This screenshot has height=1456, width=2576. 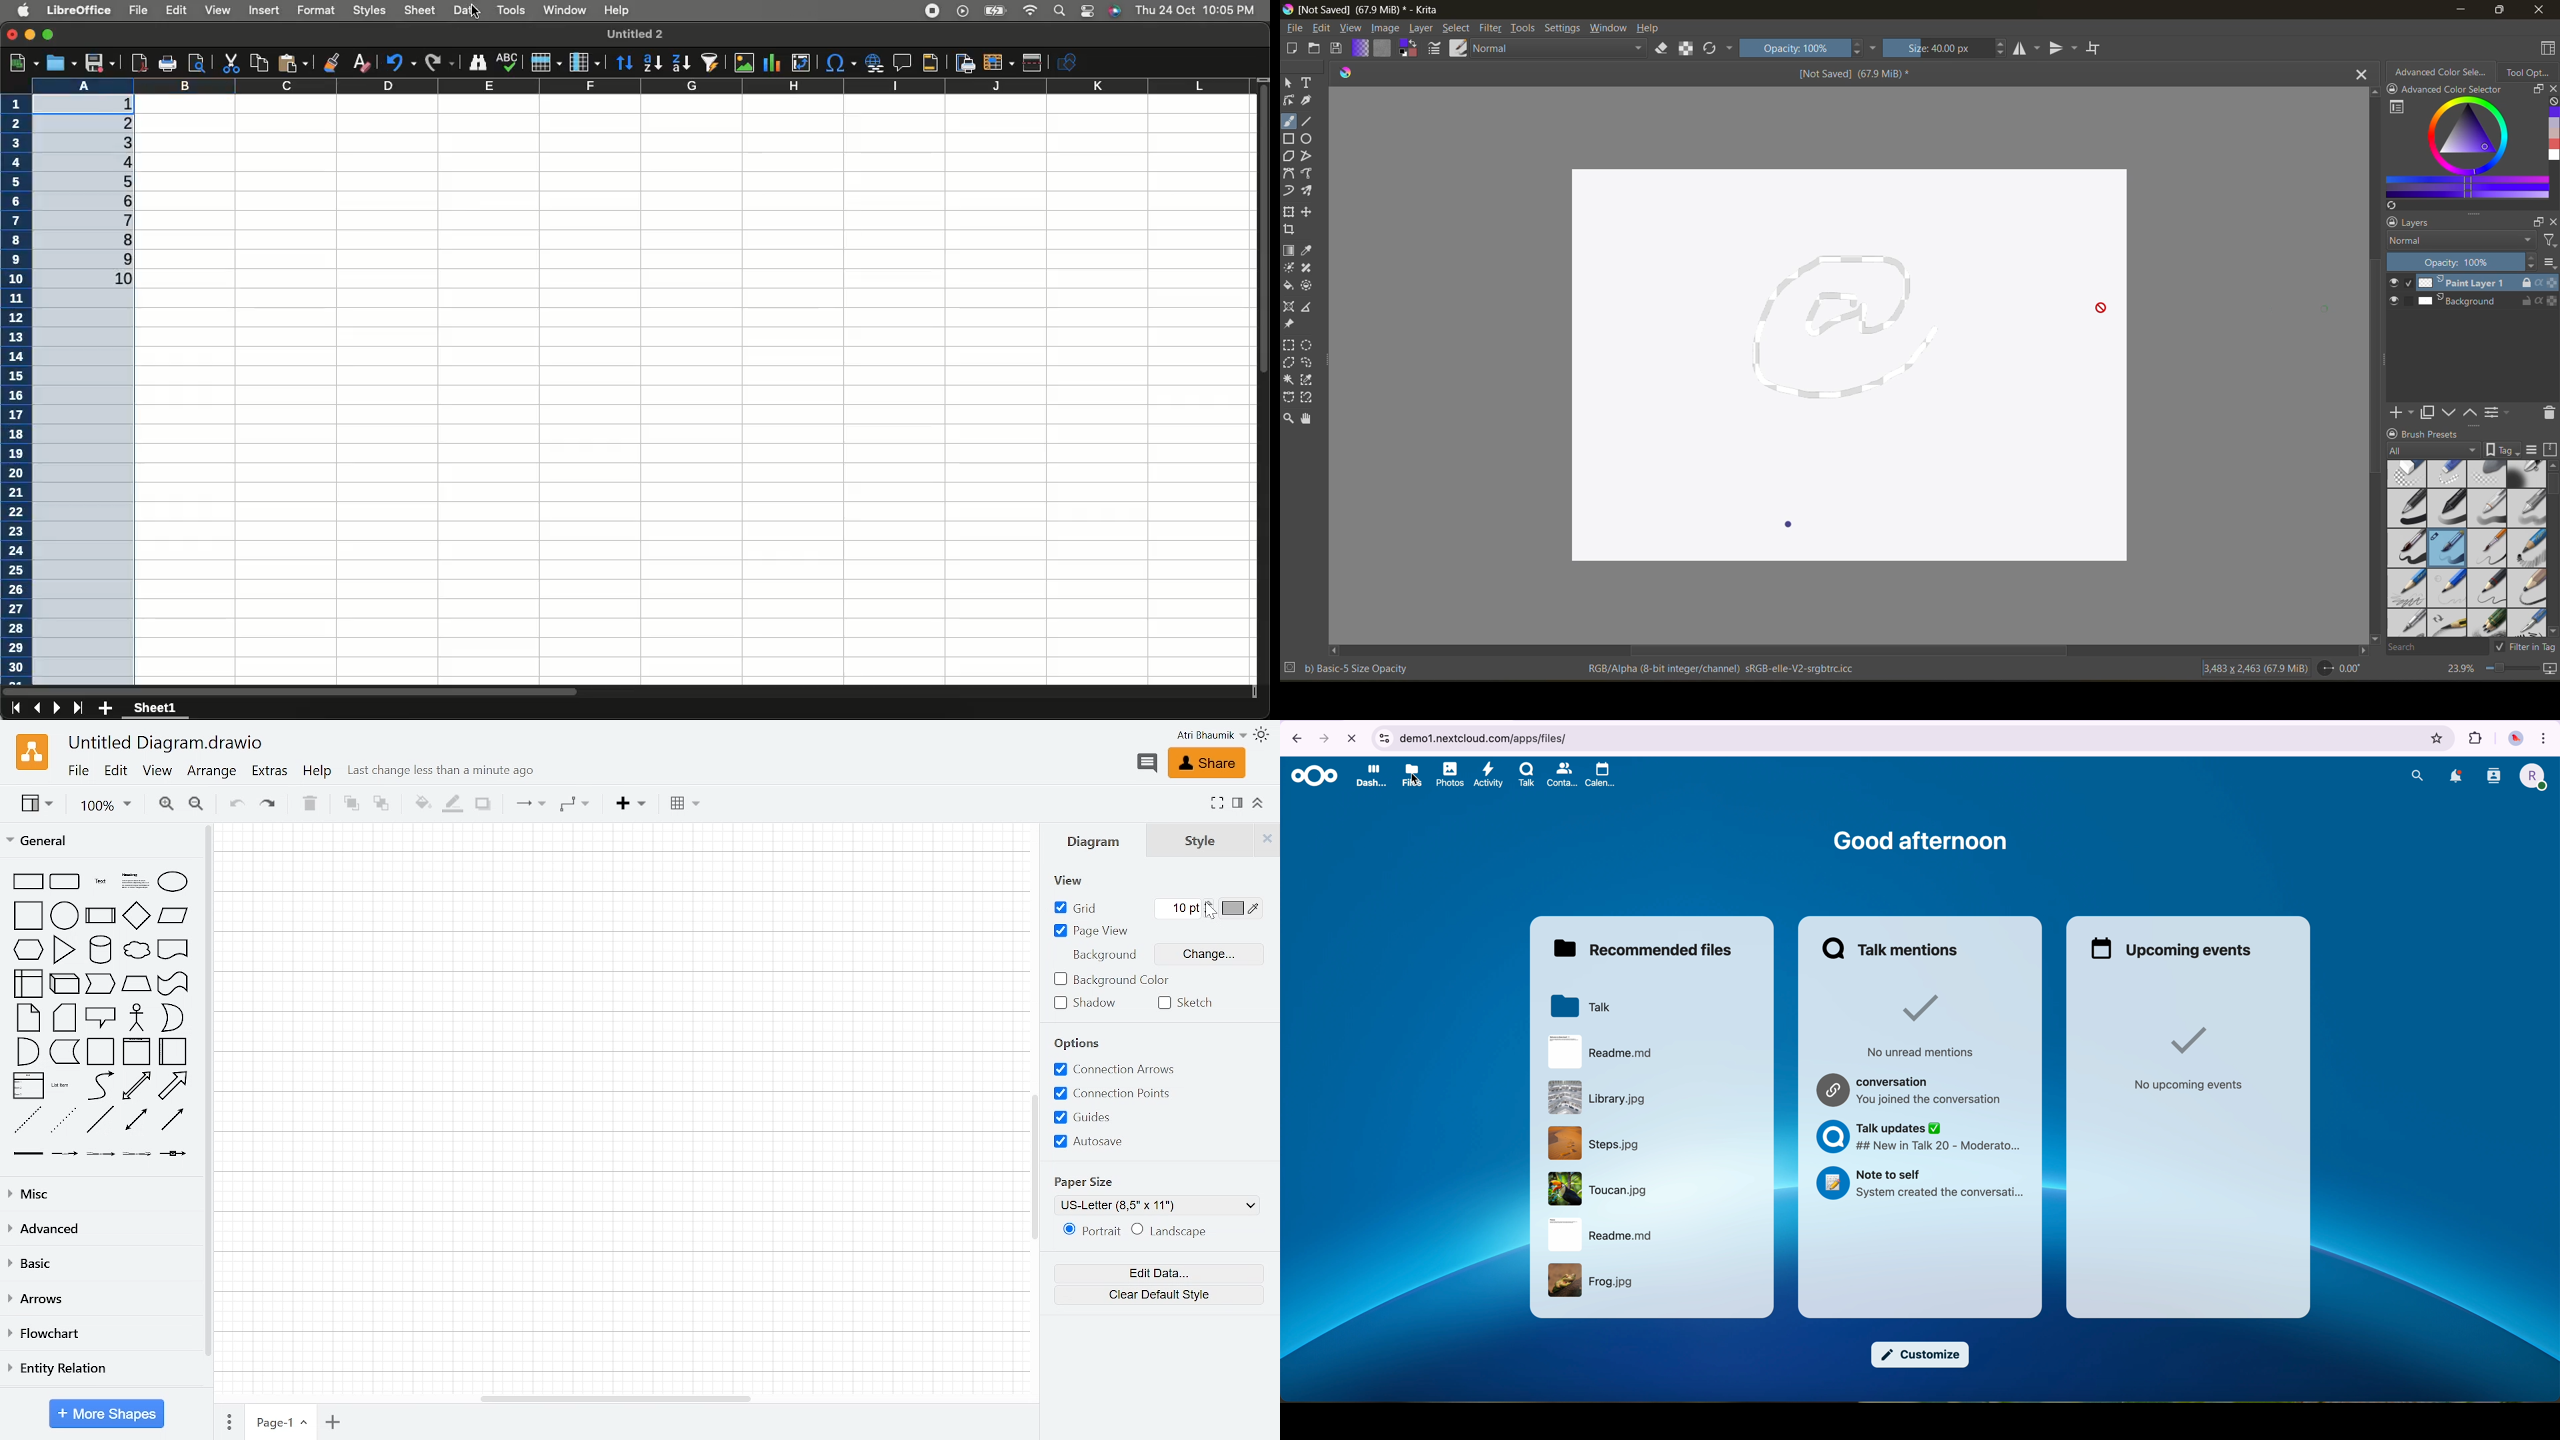 I want to click on create, so click(x=2402, y=413).